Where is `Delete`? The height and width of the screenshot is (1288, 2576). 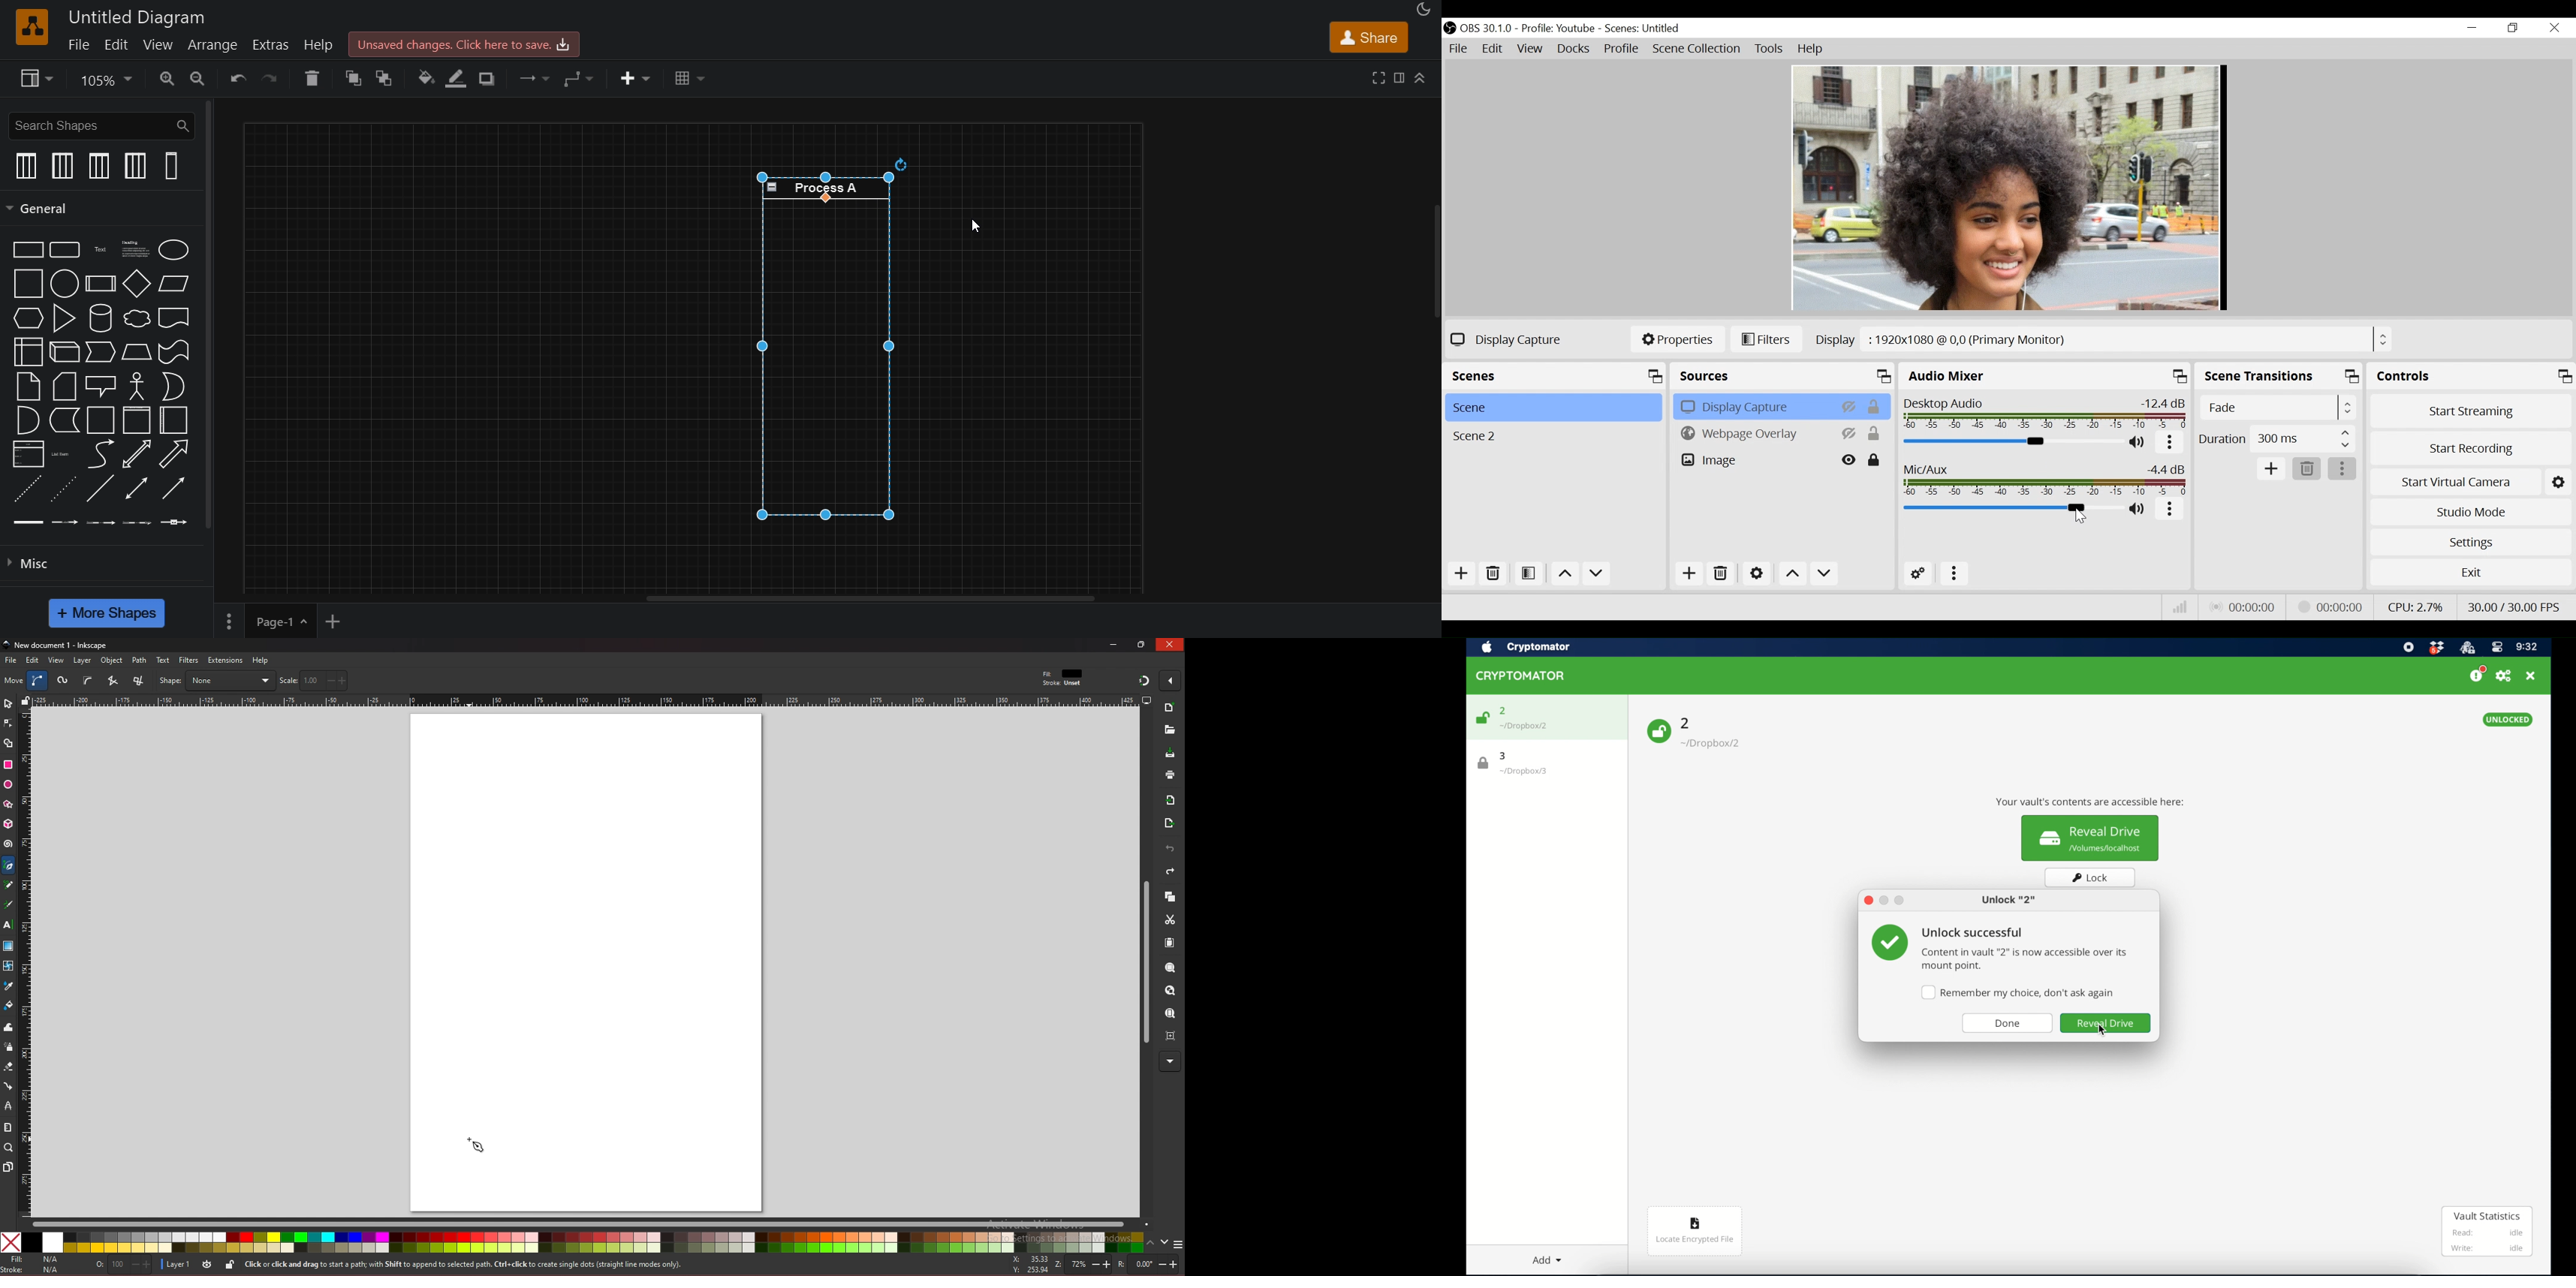 Delete is located at coordinates (2306, 468).